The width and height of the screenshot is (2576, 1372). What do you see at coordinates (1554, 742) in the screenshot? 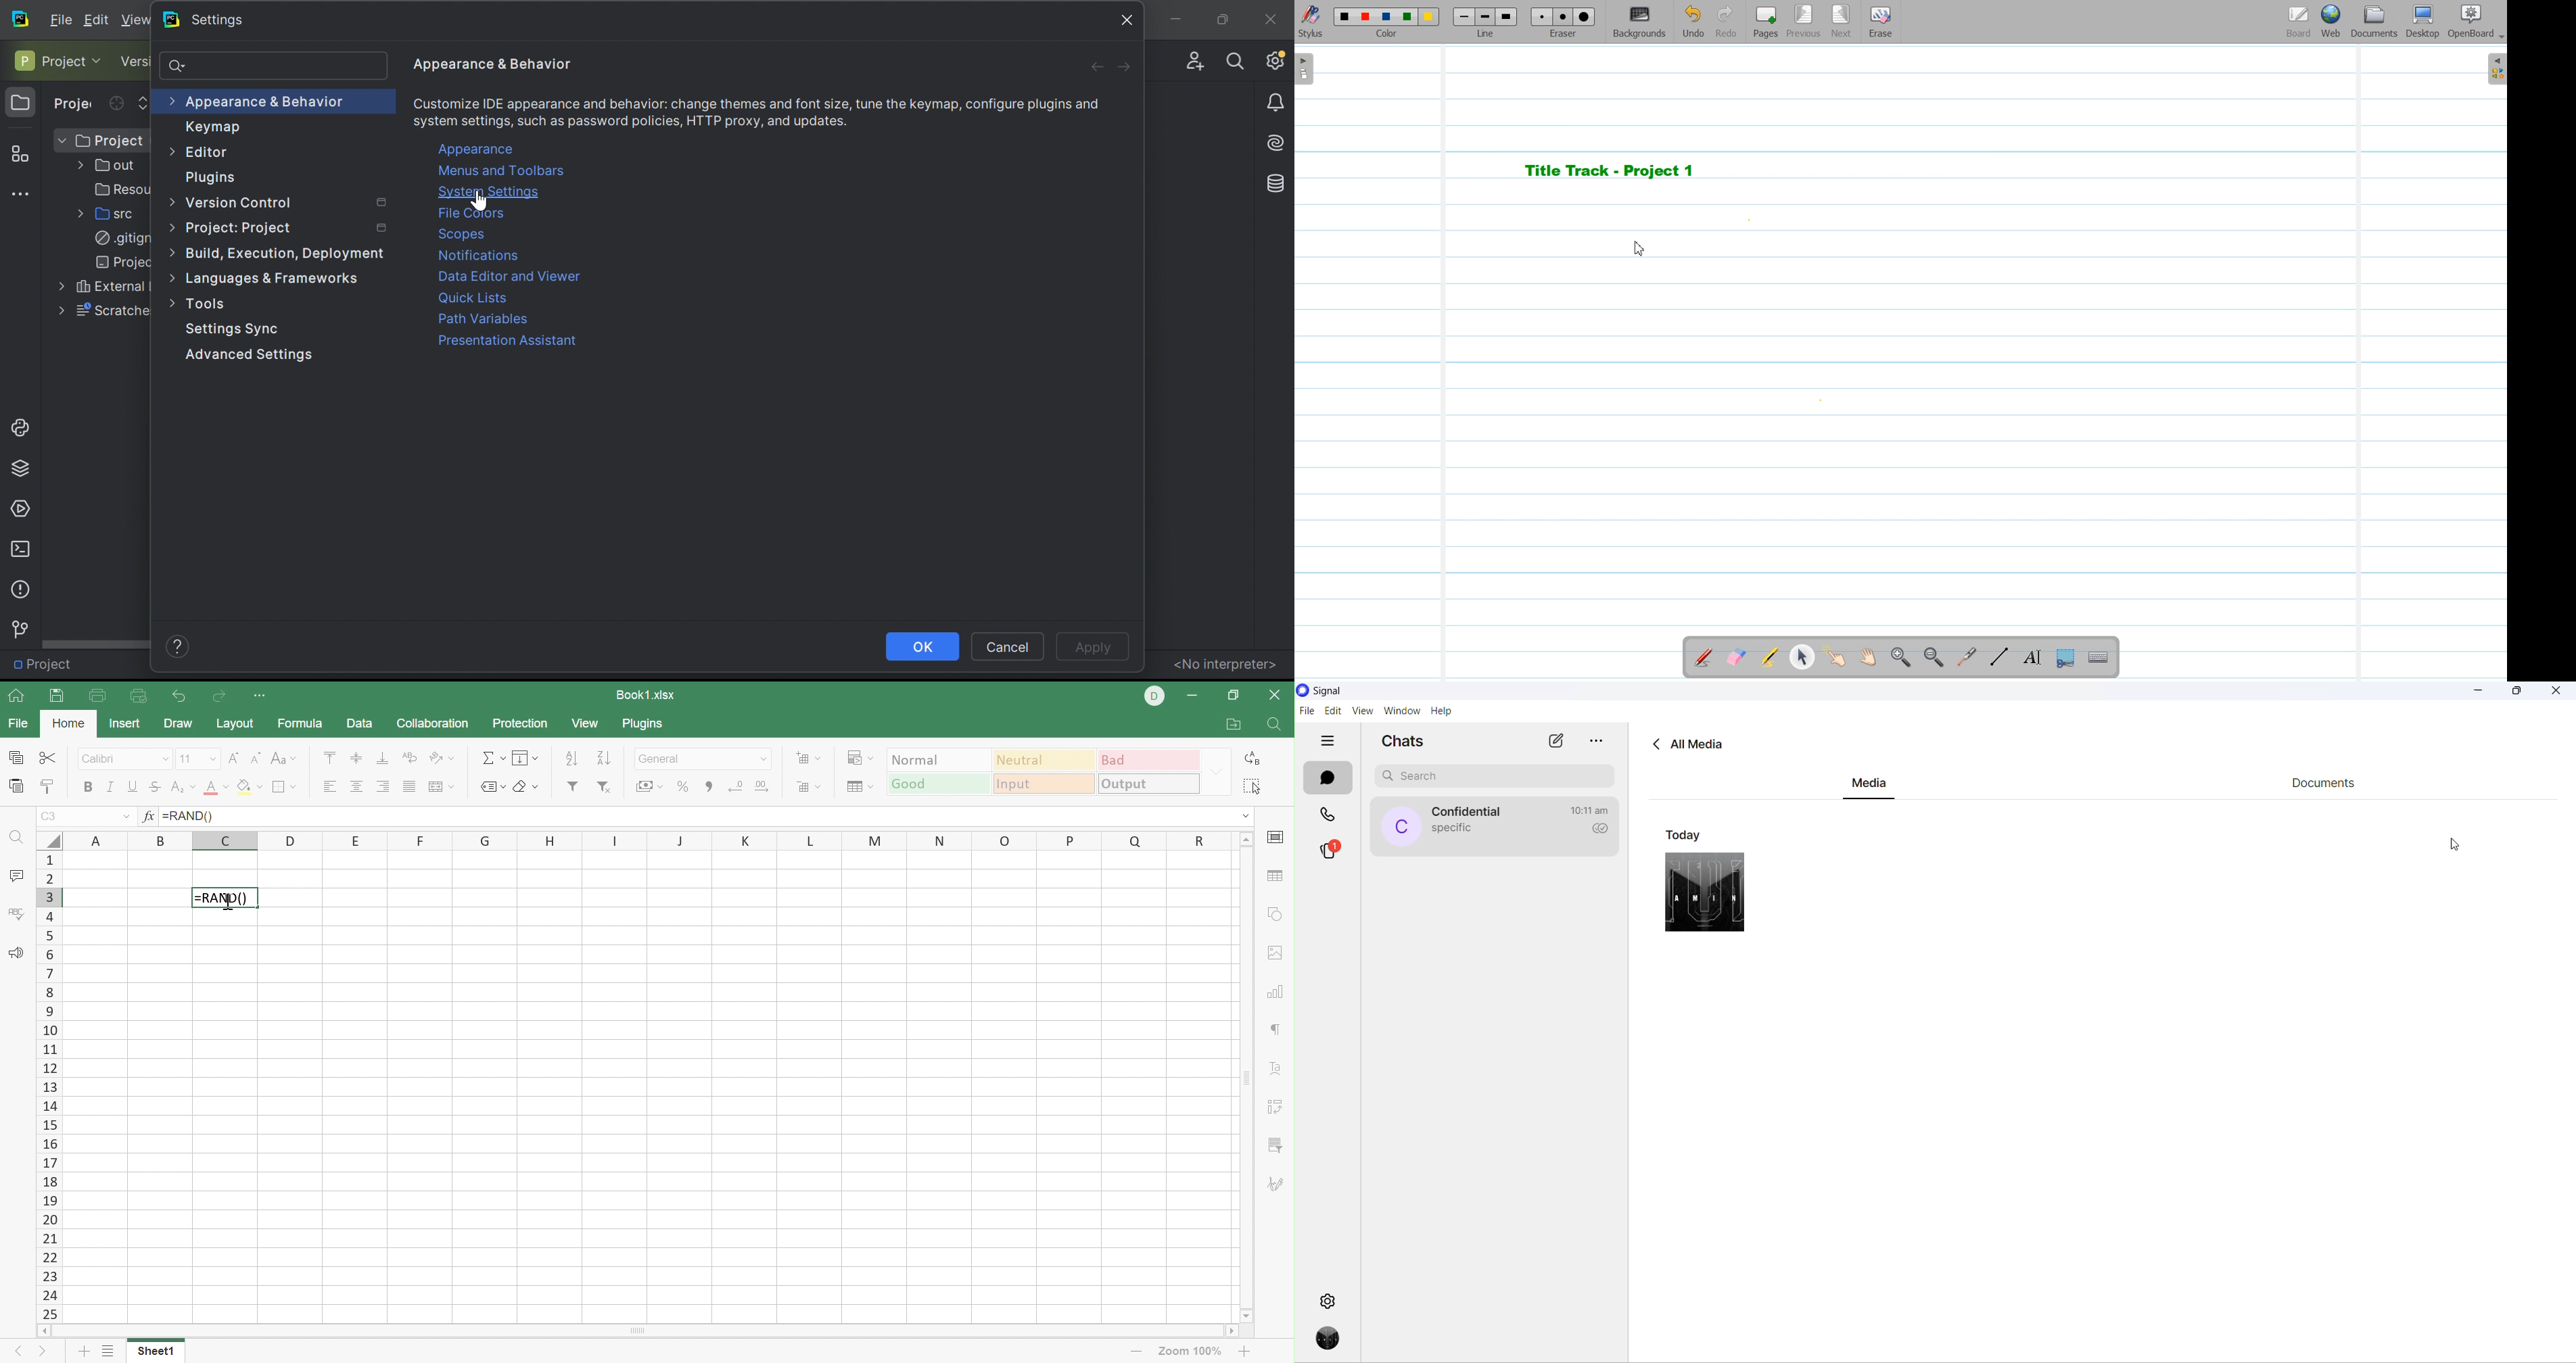
I see `new chat` at bounding box center [1554, 742].